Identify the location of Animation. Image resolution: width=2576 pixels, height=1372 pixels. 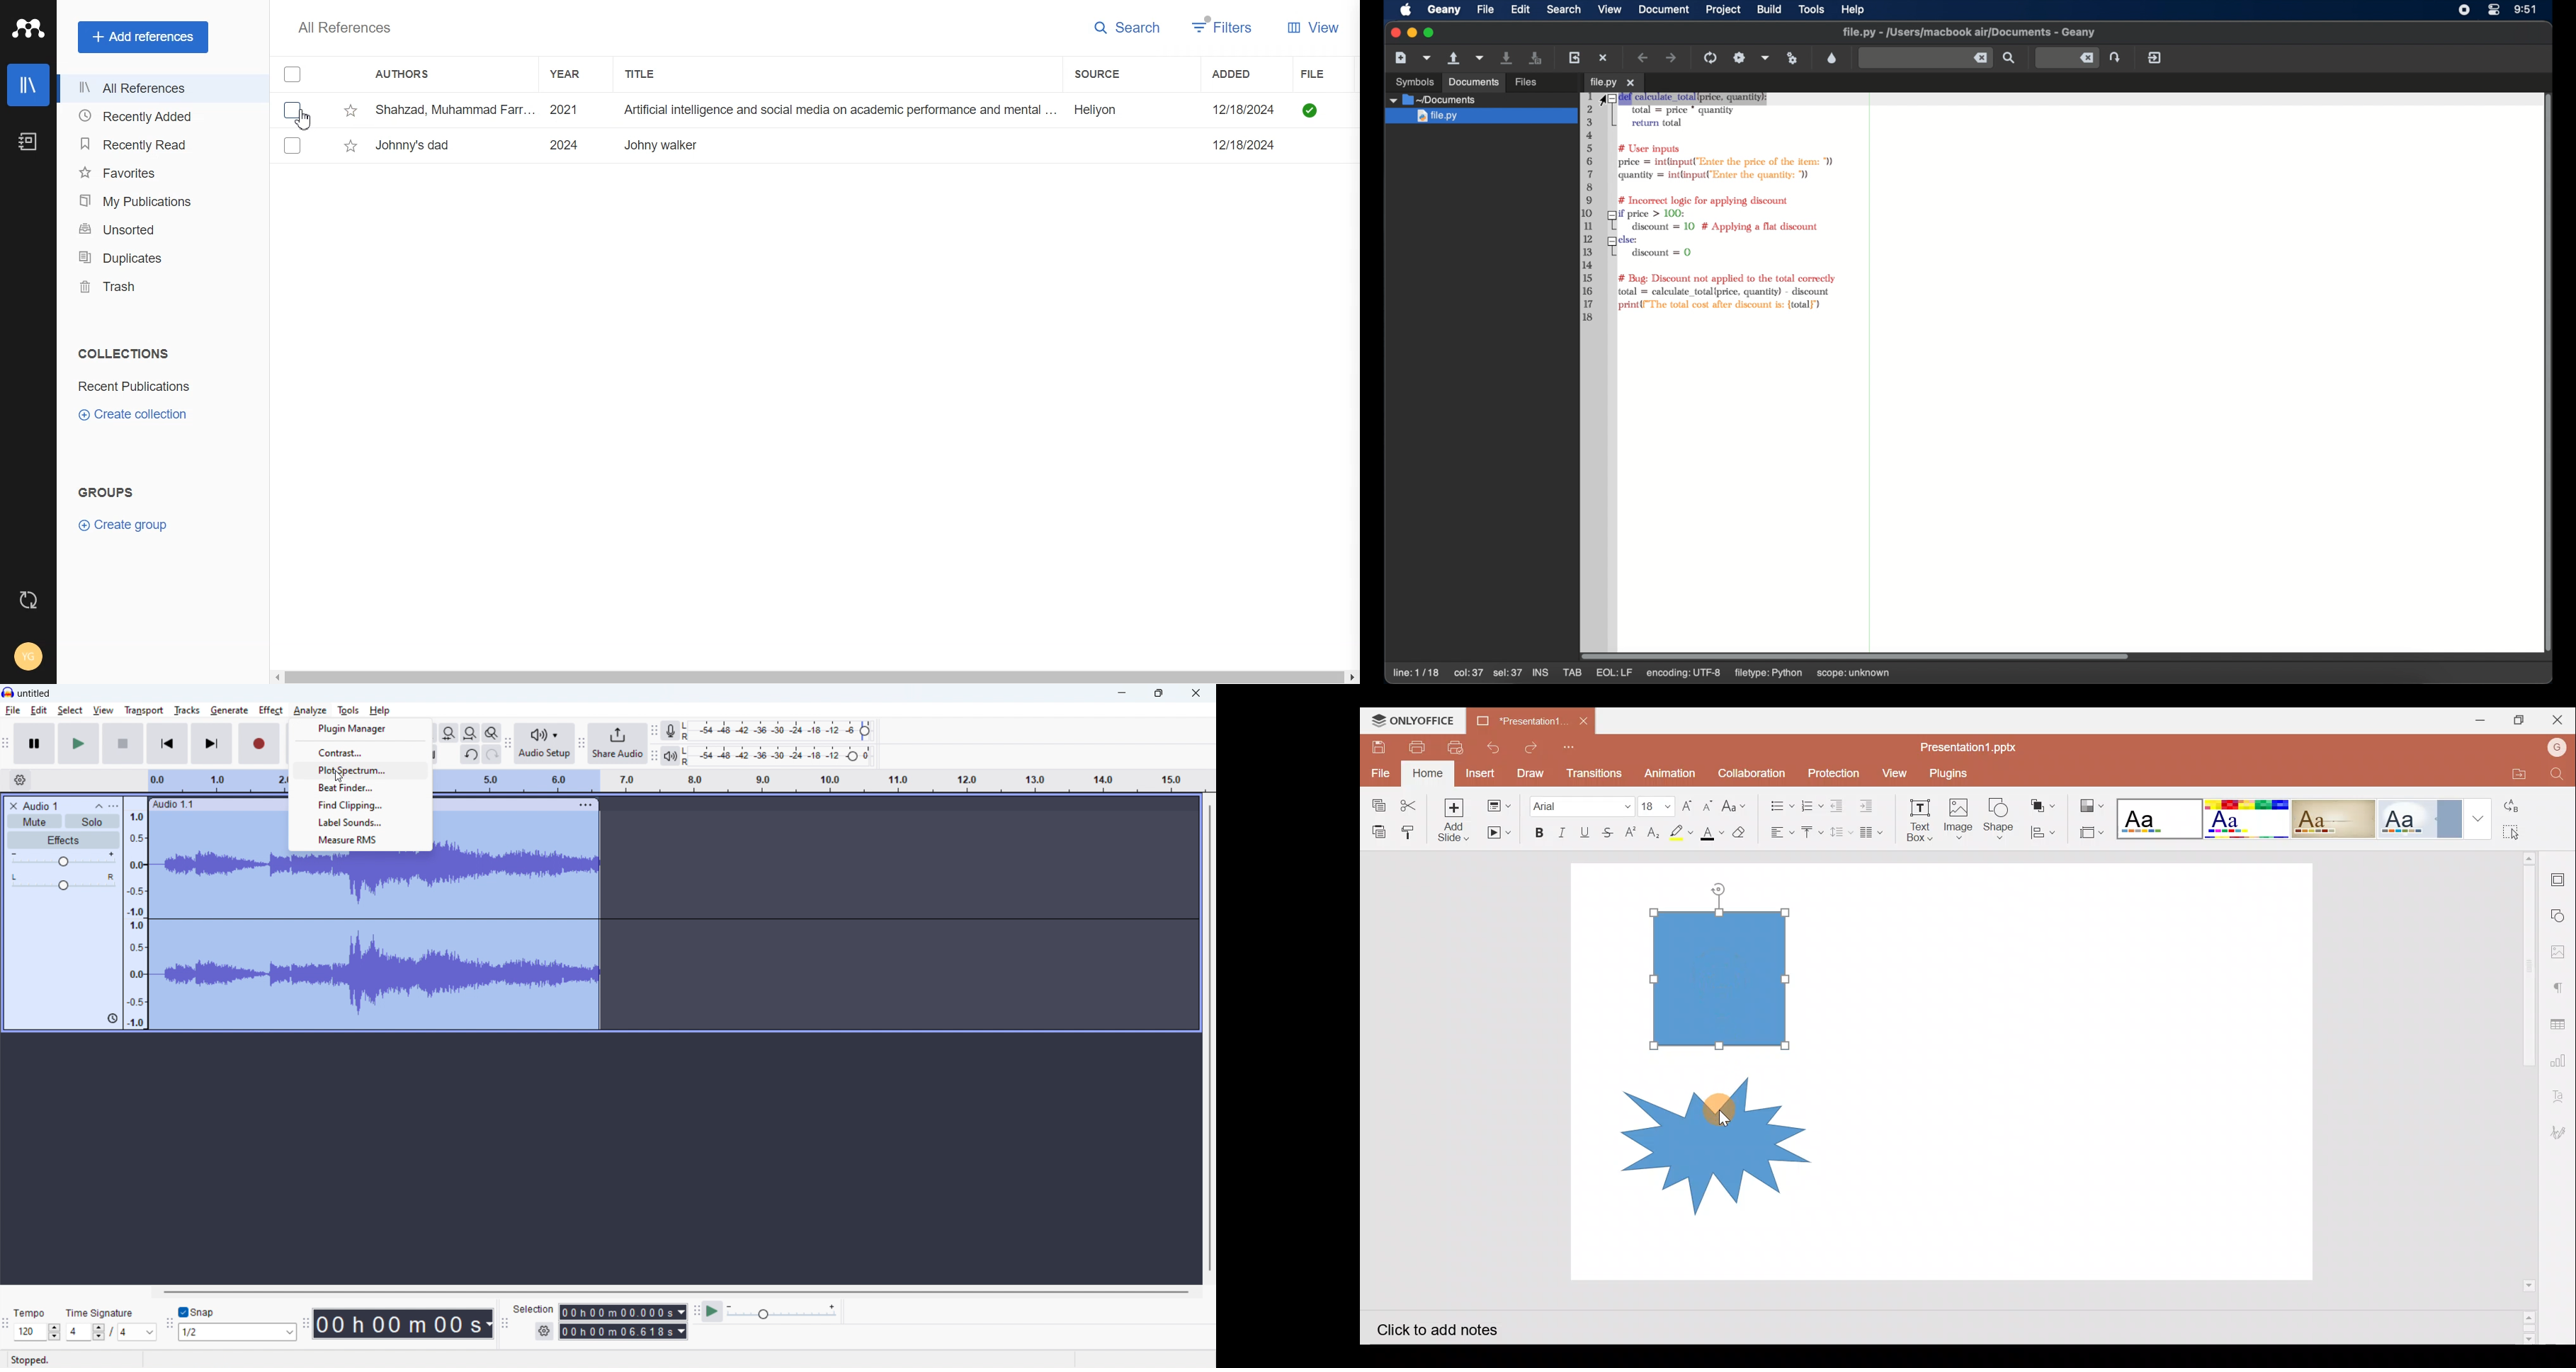
(1670, 770).